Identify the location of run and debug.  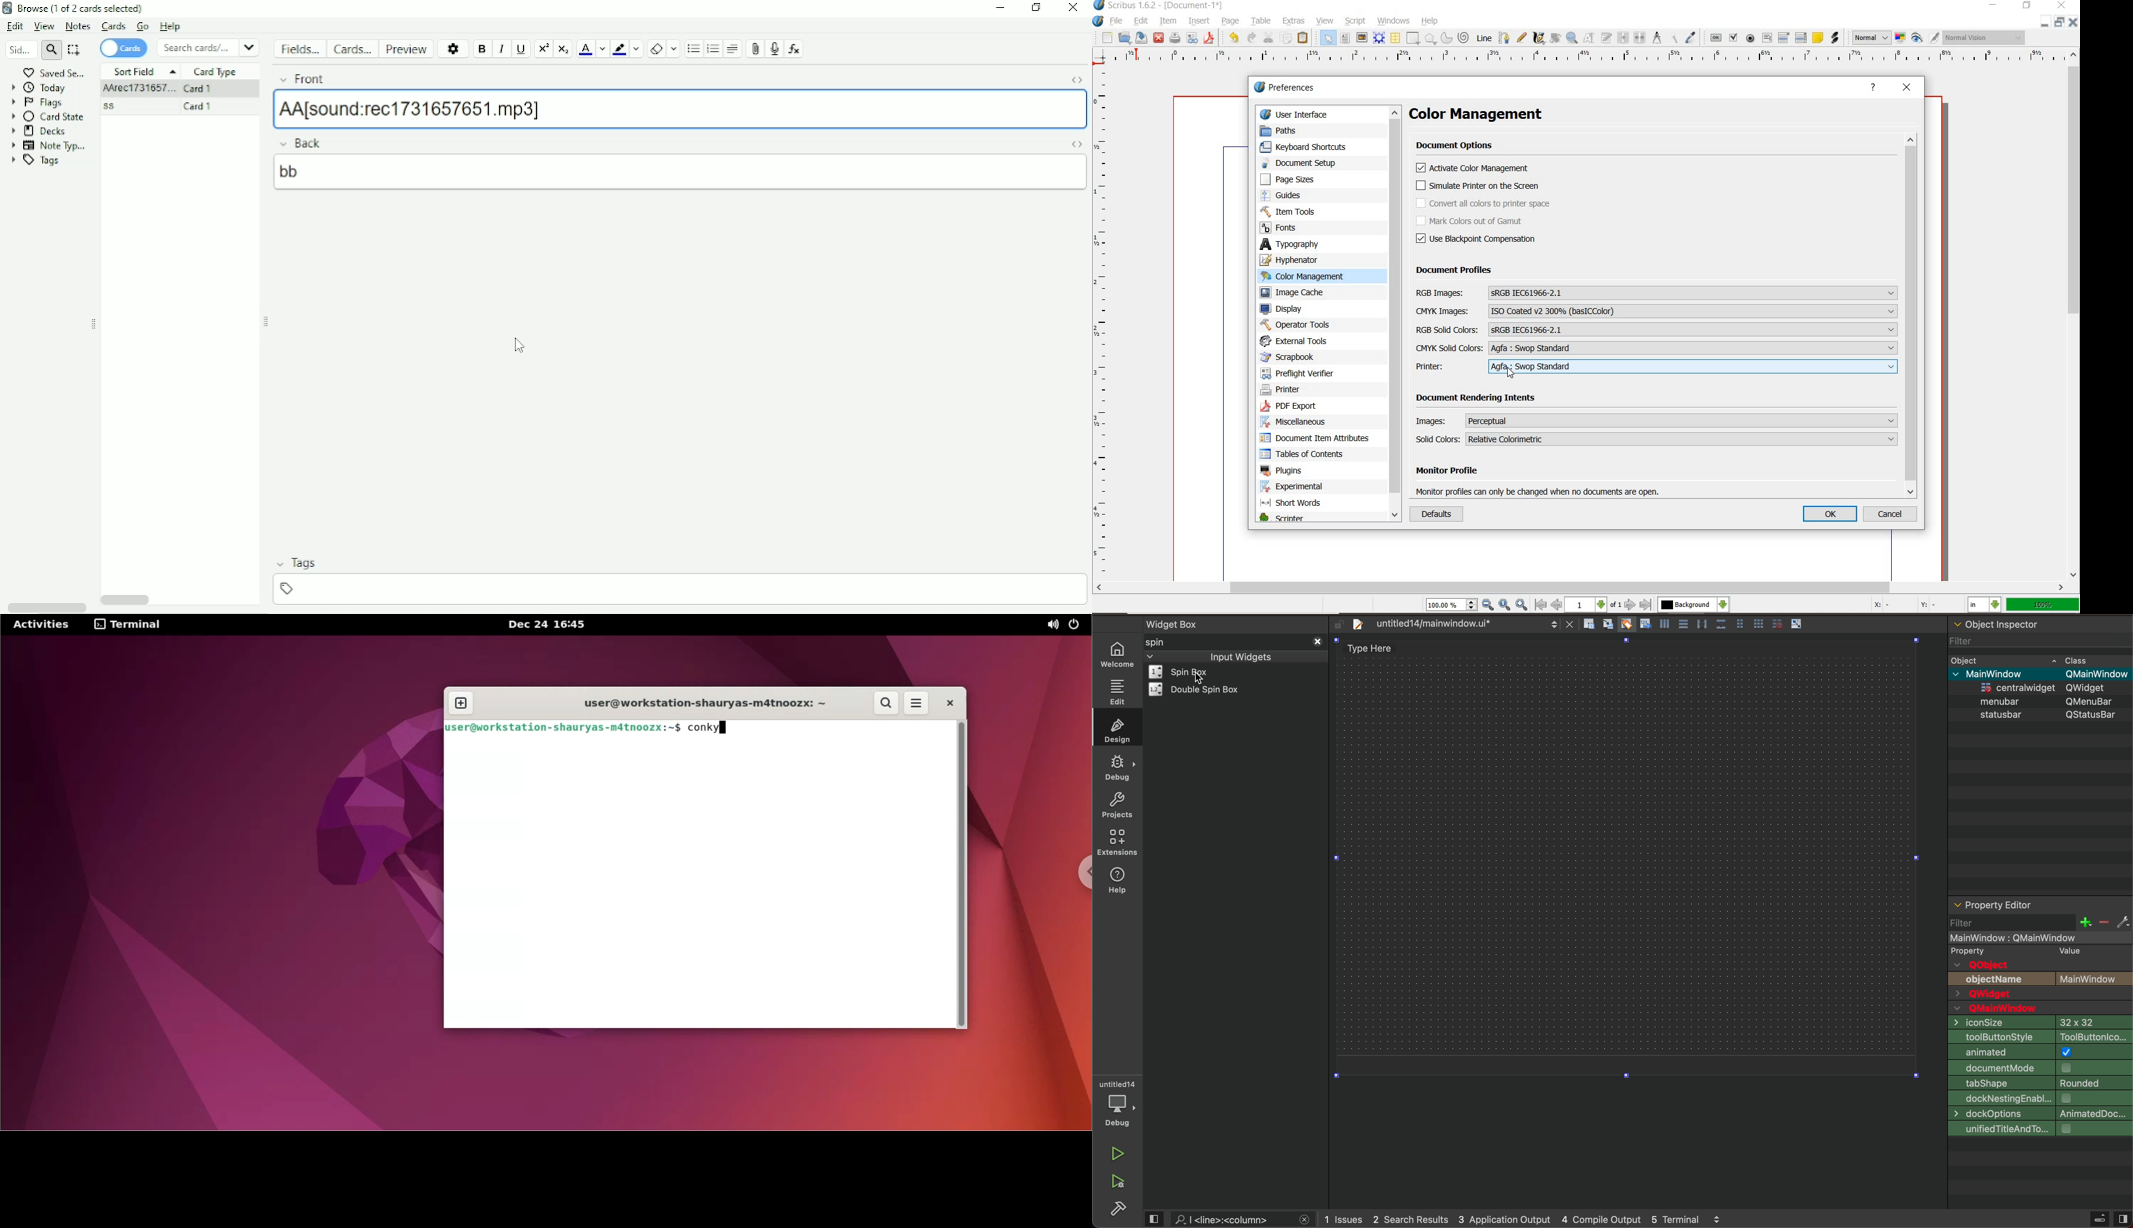
(1119, 1184).